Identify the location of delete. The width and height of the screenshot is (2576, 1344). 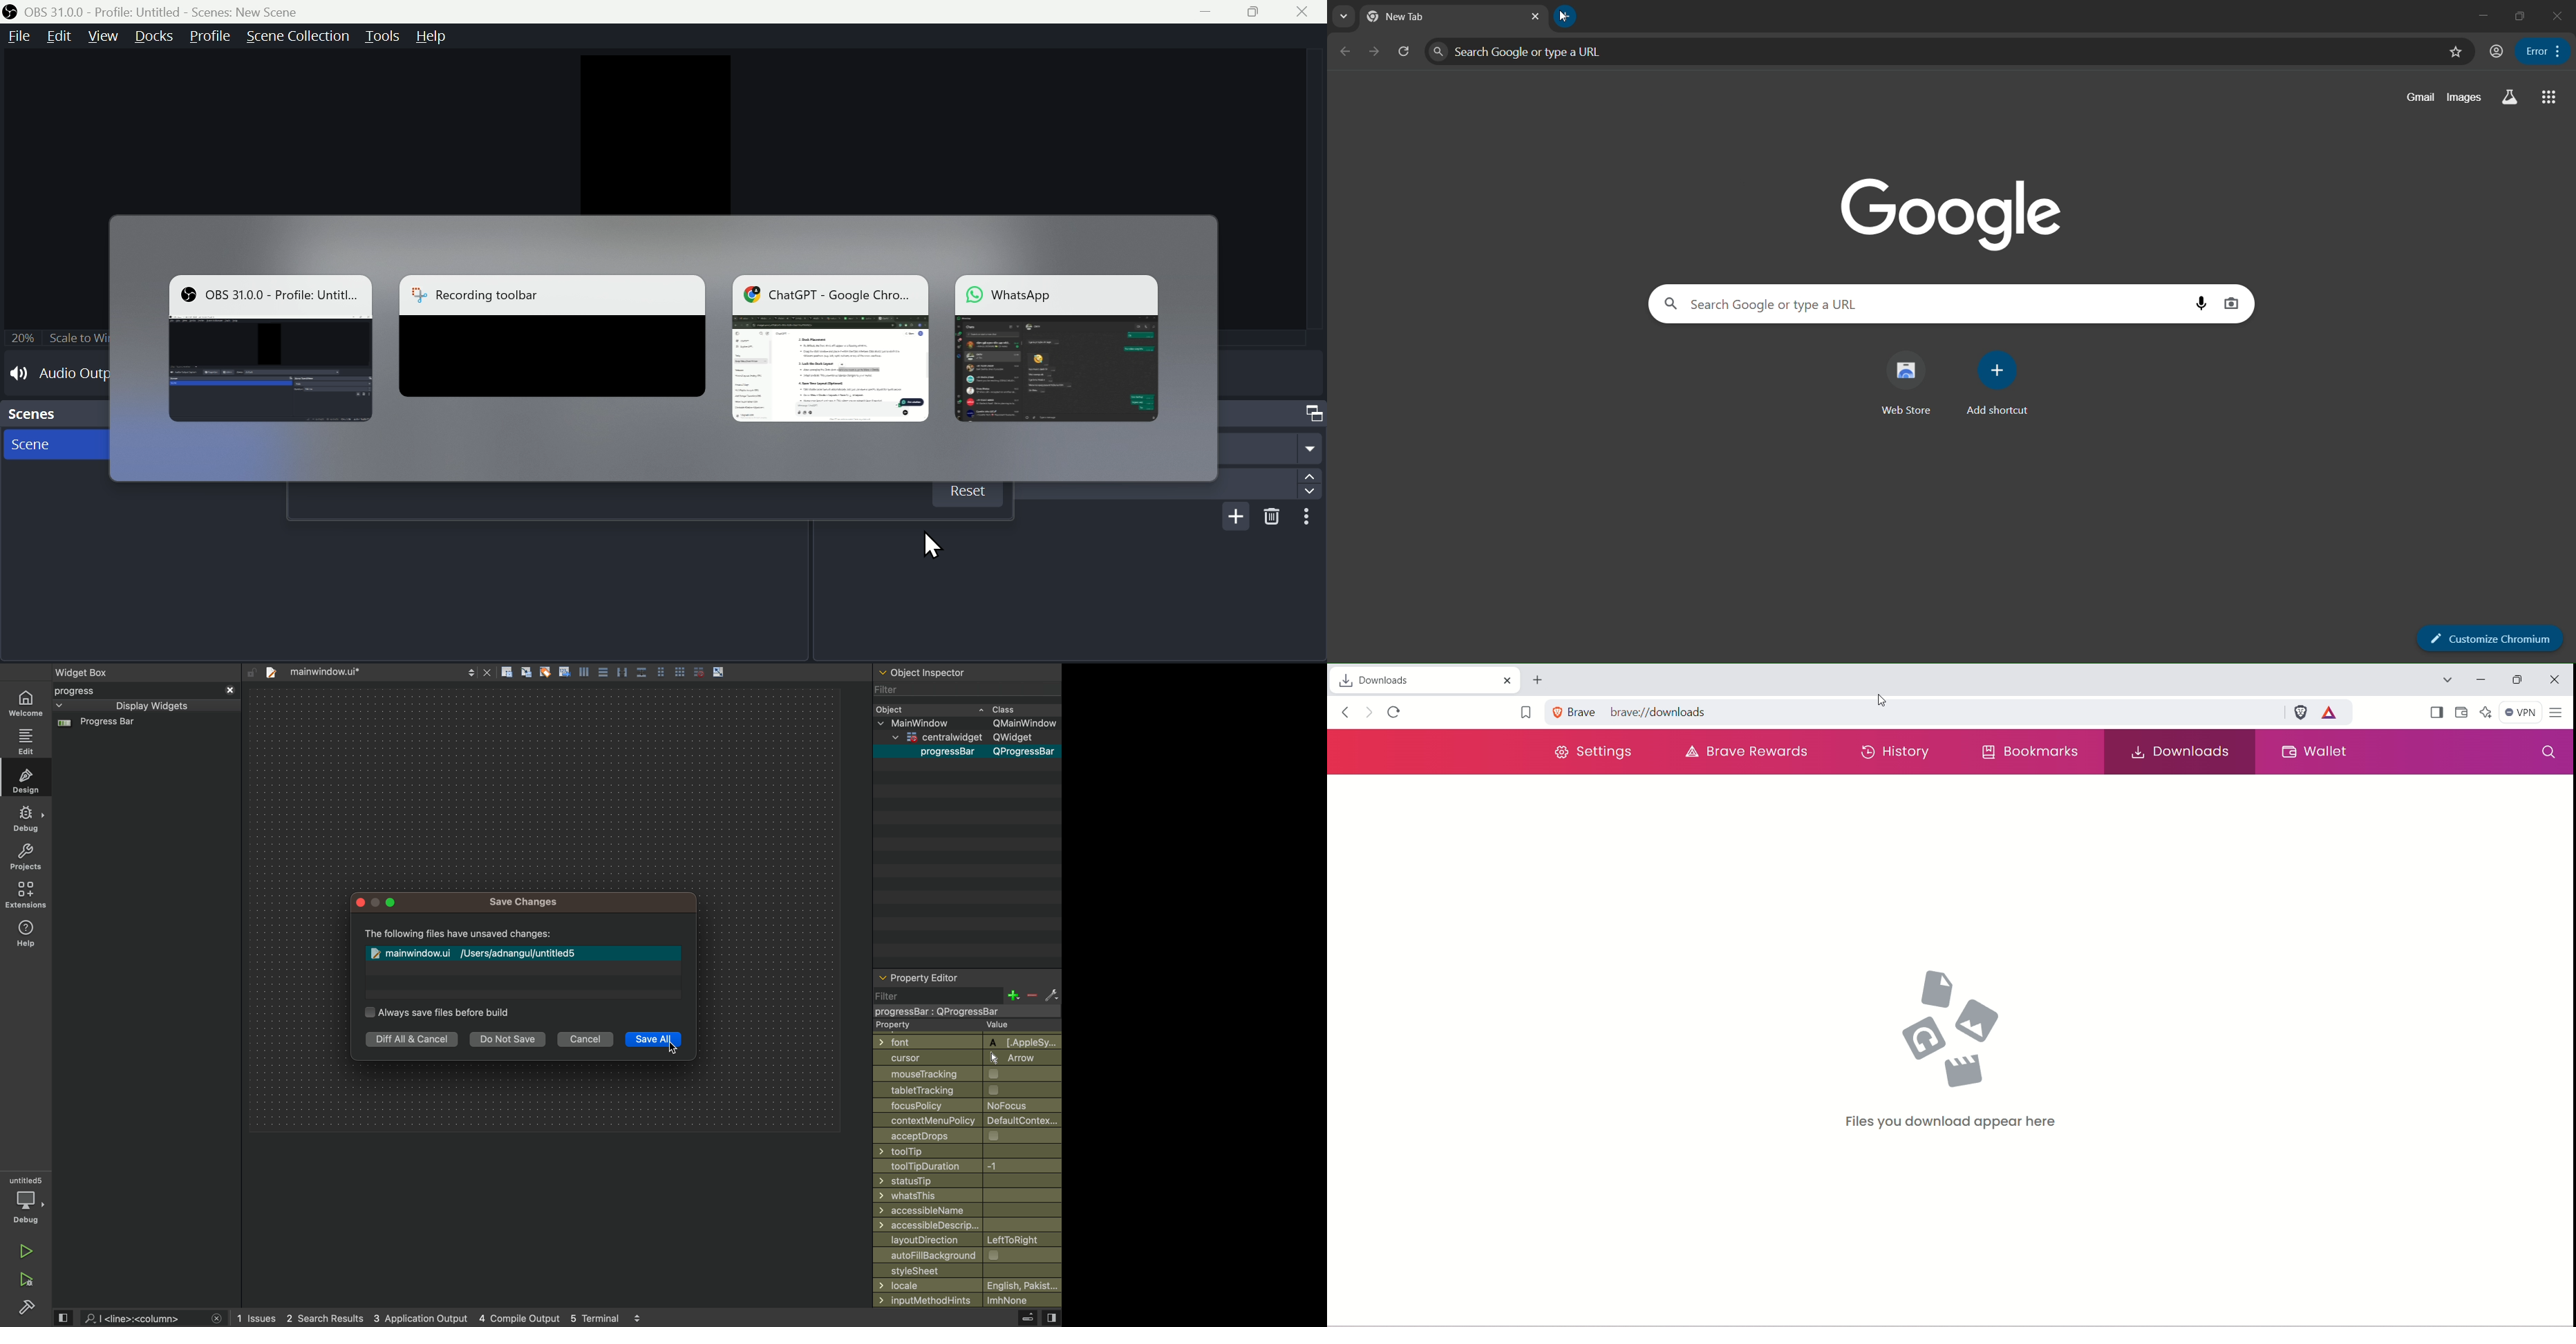
(1274, 518).